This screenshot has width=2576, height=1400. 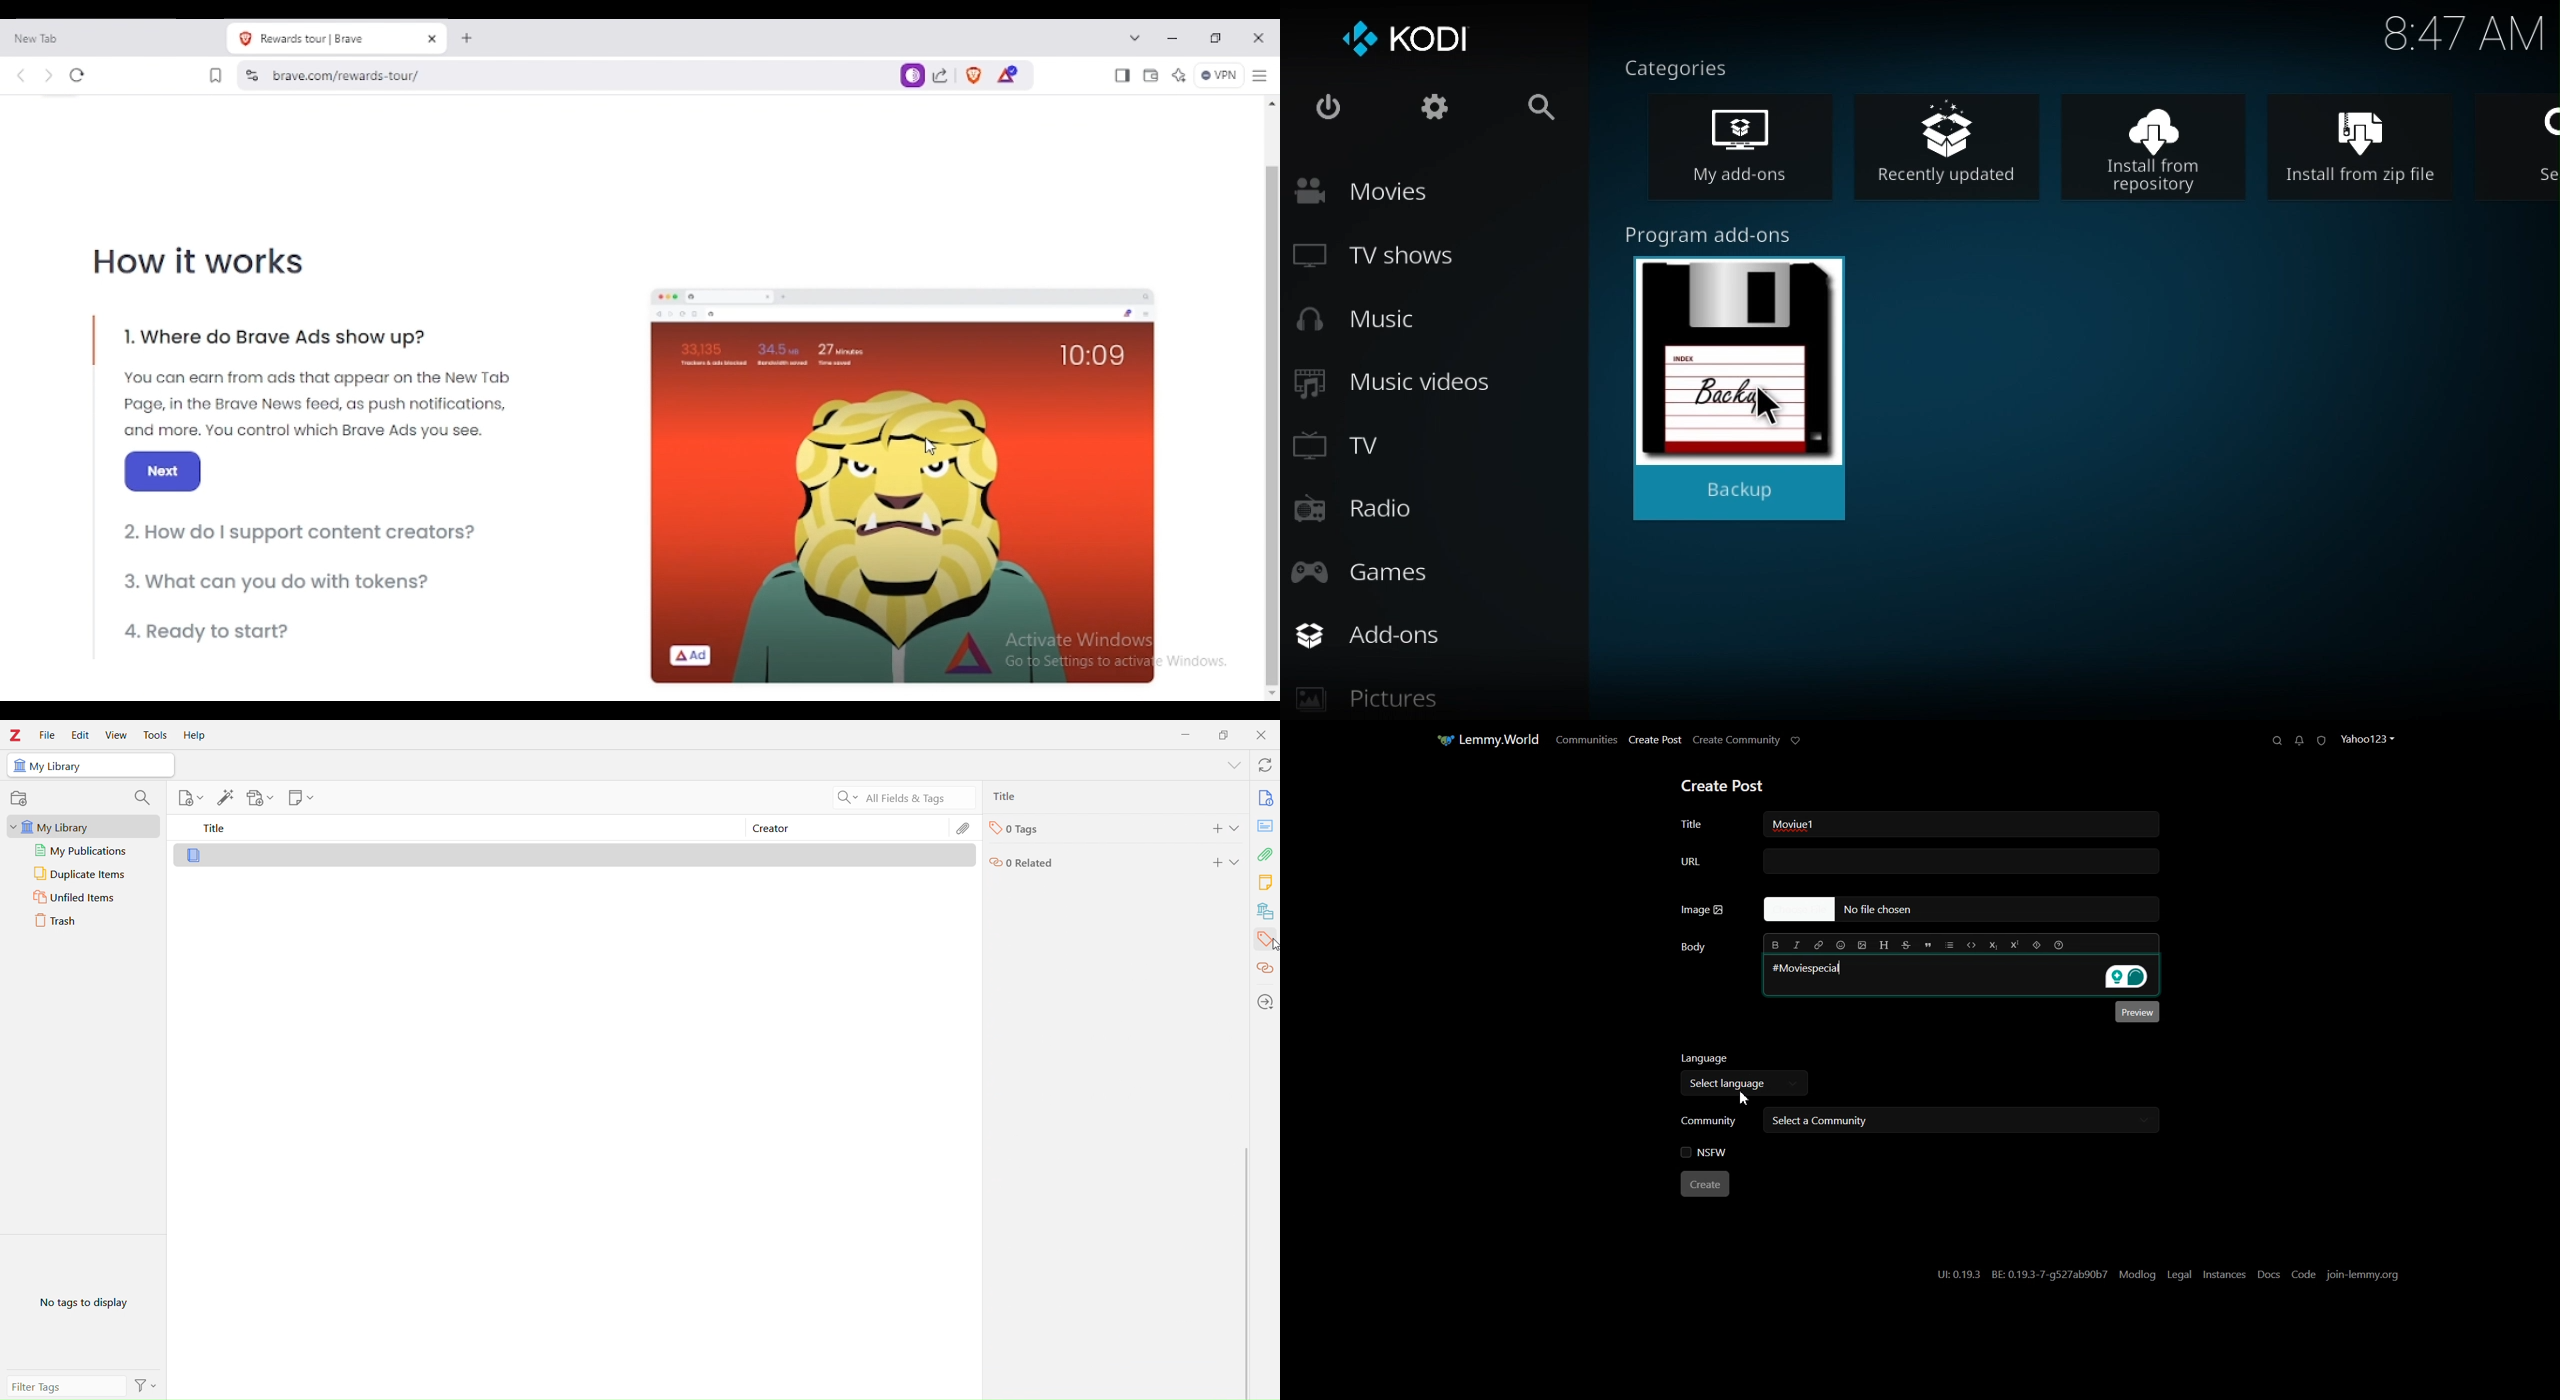 What do you see at coordinates (1262, 735) in the screenshot?
I see `Close` at bounding box center [1262, 735].